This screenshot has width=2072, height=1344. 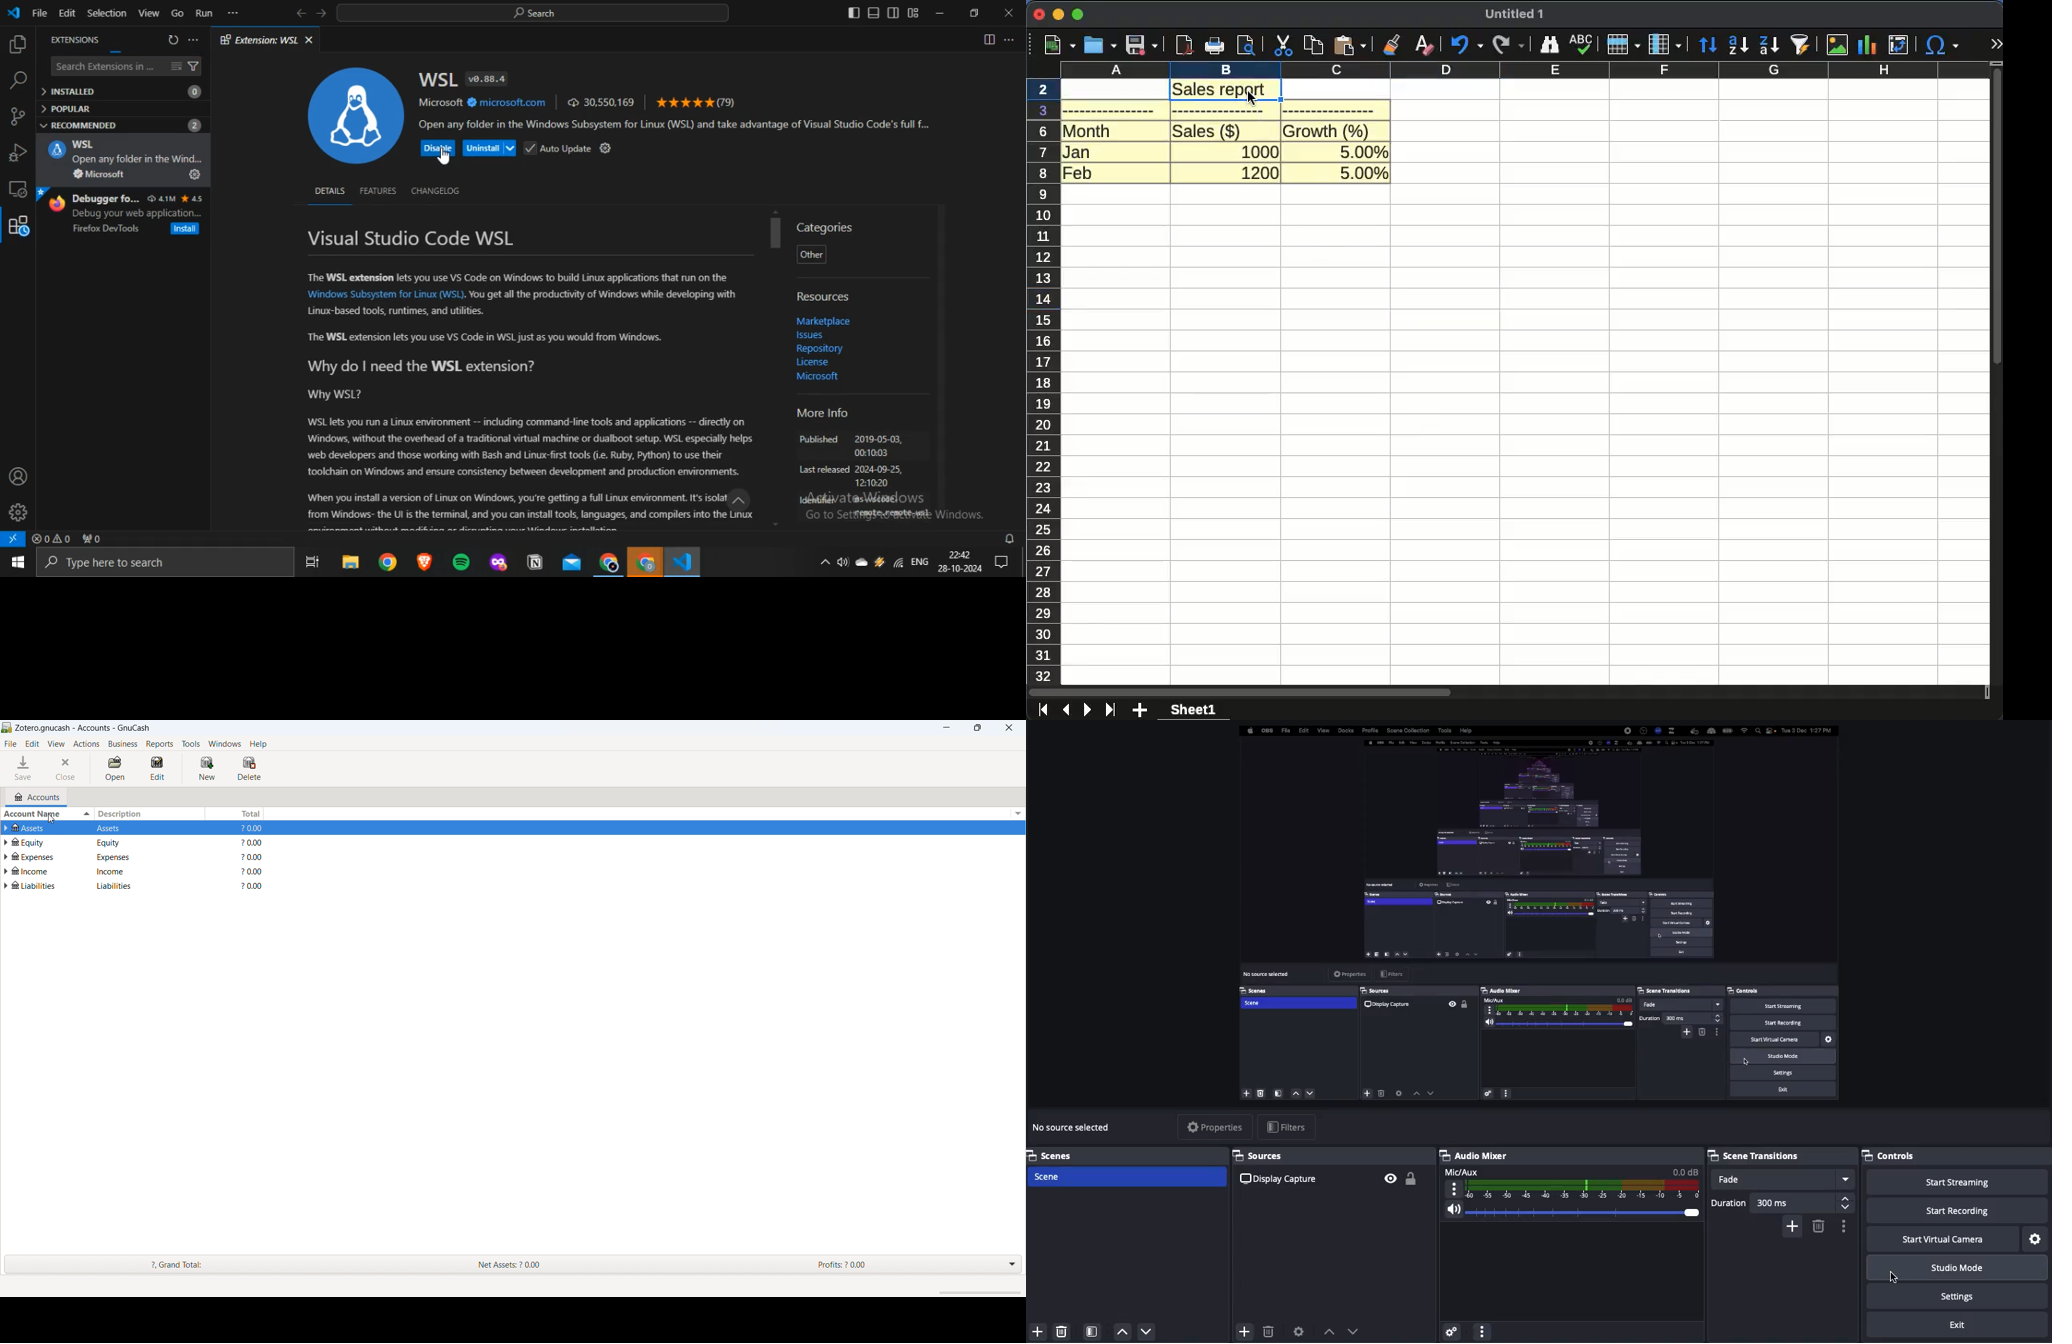 What do you see at coordinates (1092, 1333) in the screenshot?
I see `Scene filter` at bounding box center [1092, 1333].